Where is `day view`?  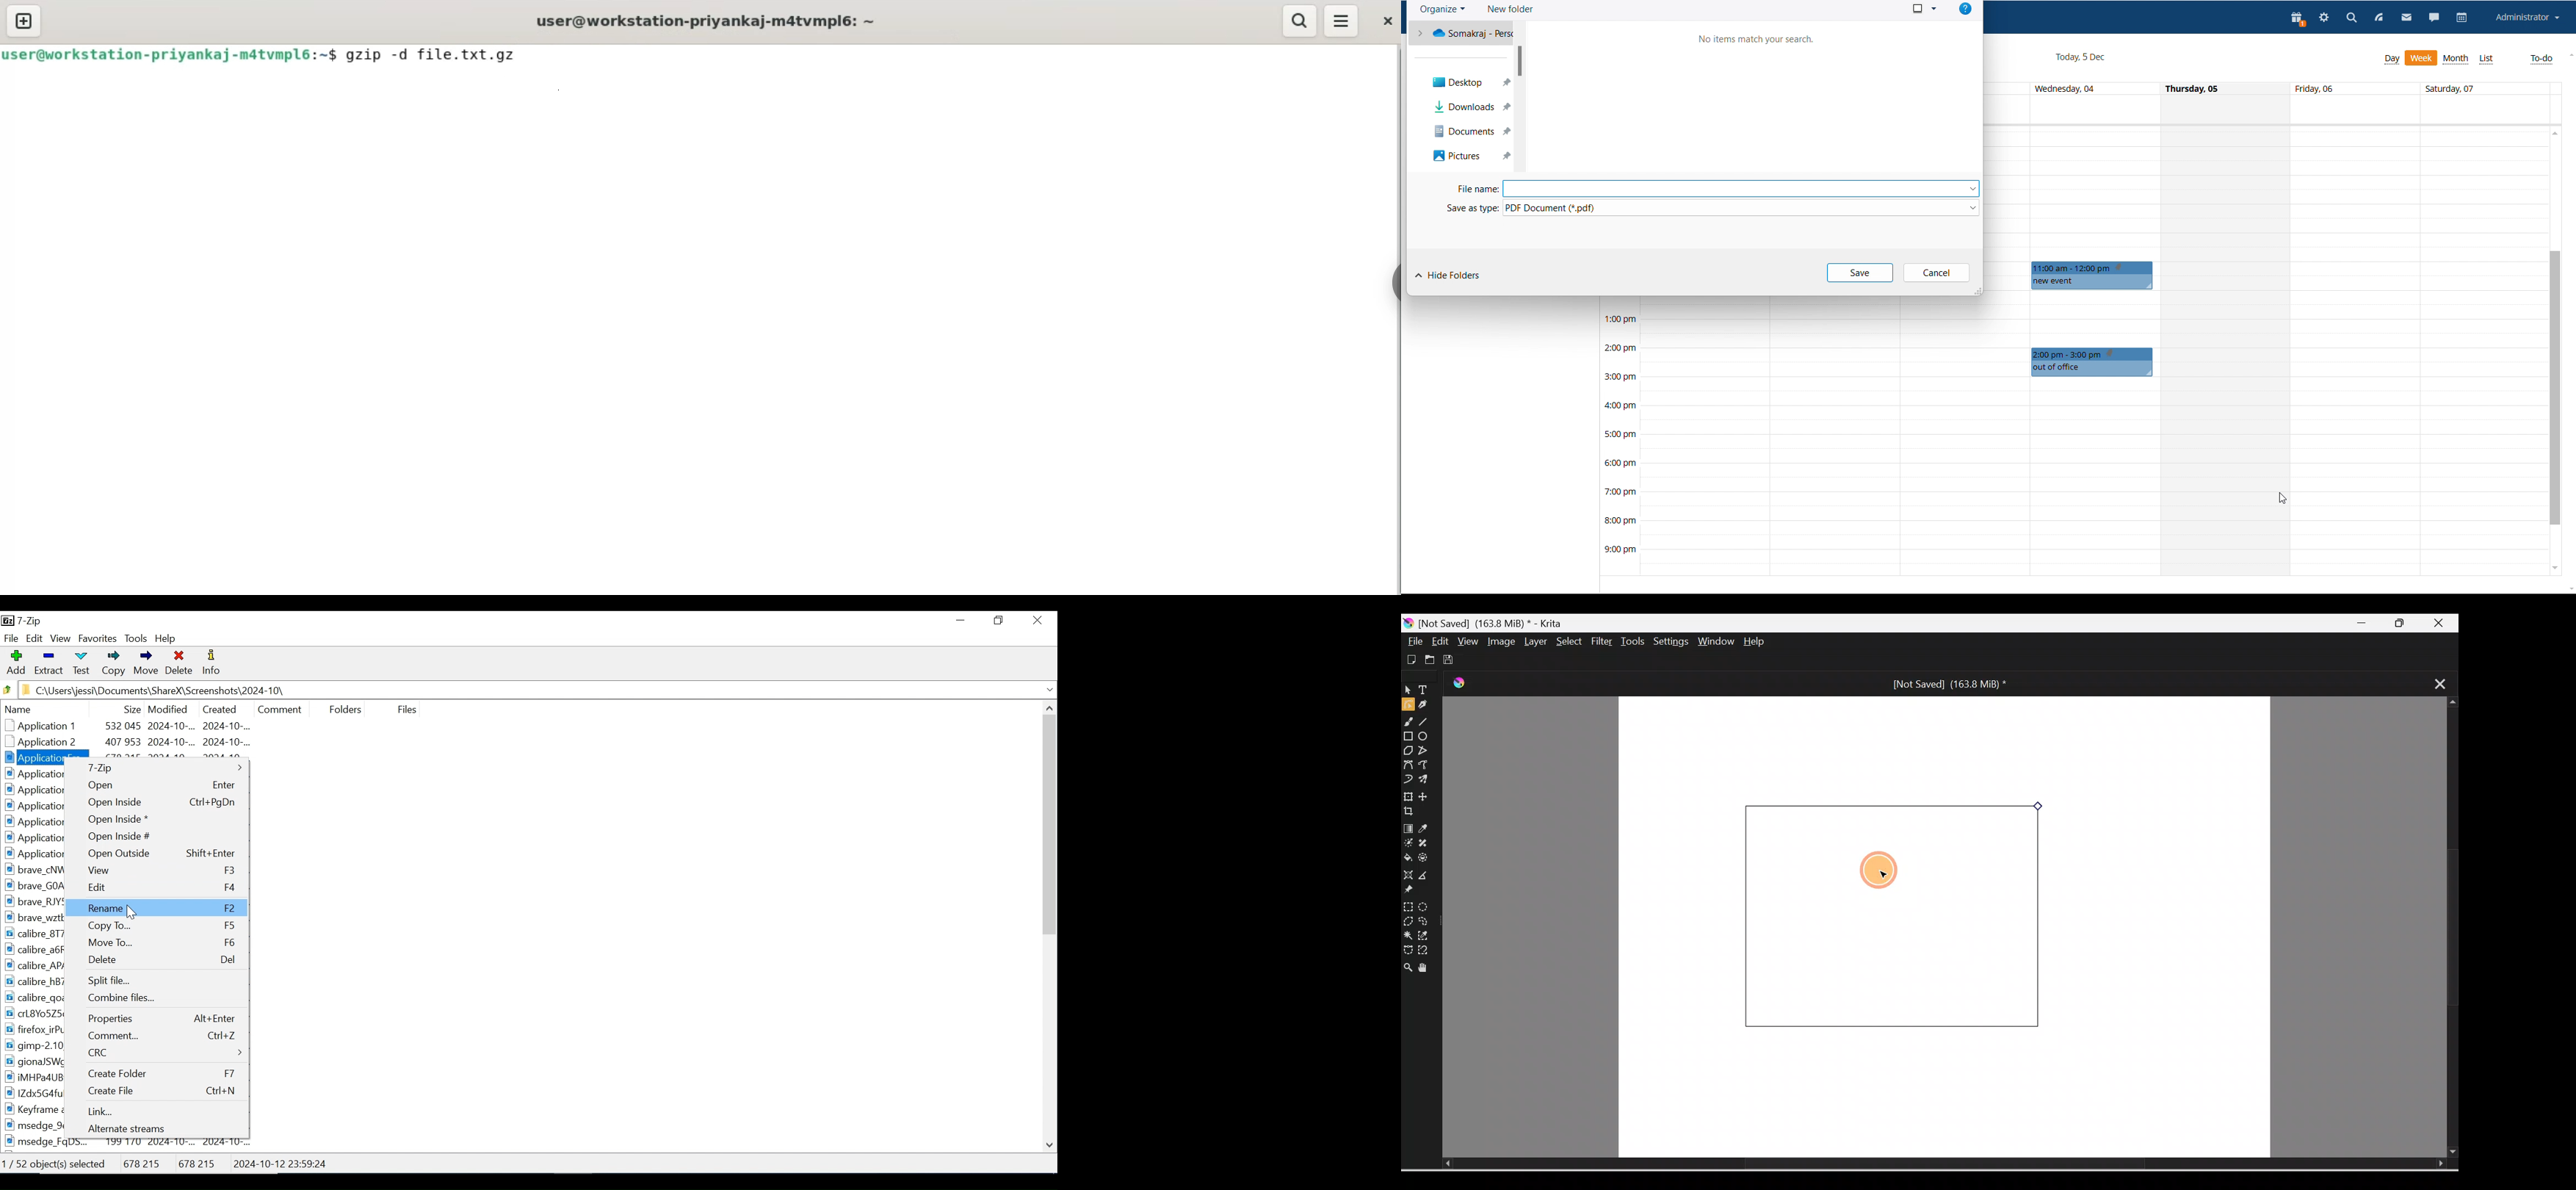 day view is located at coordinates (2392, 59).